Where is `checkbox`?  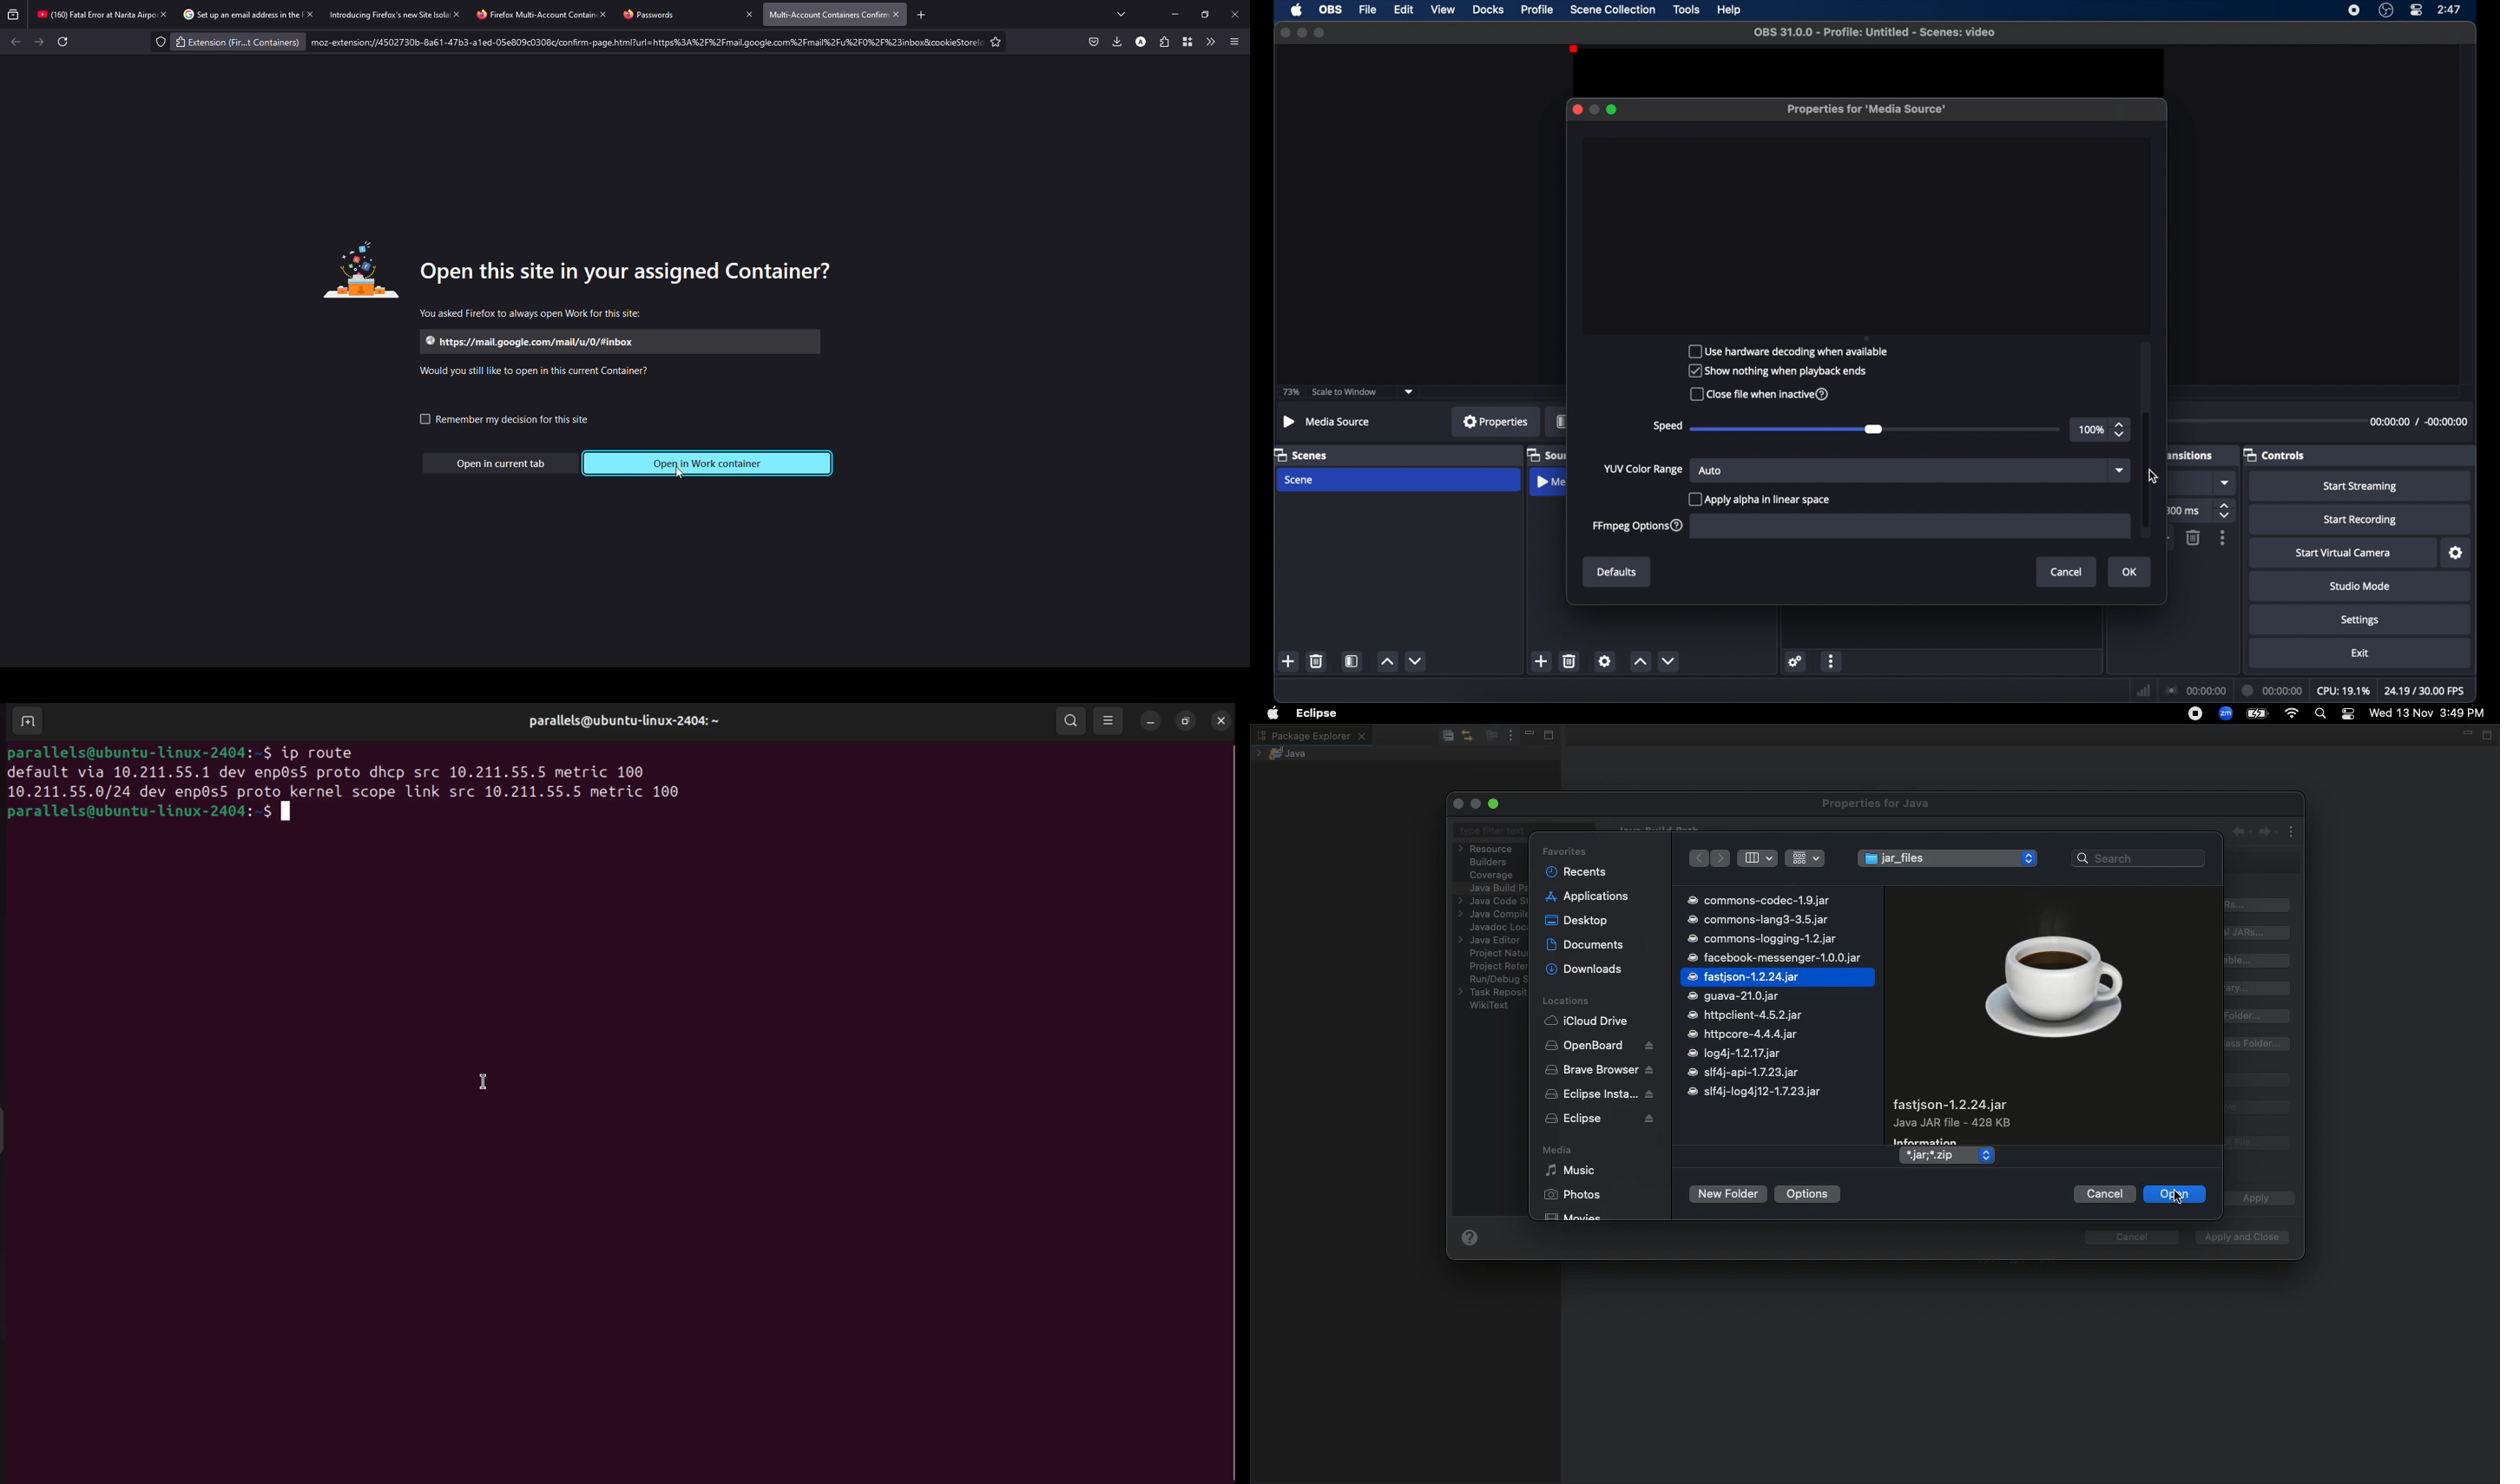
checkbox is located at coordinates (1758, 500).